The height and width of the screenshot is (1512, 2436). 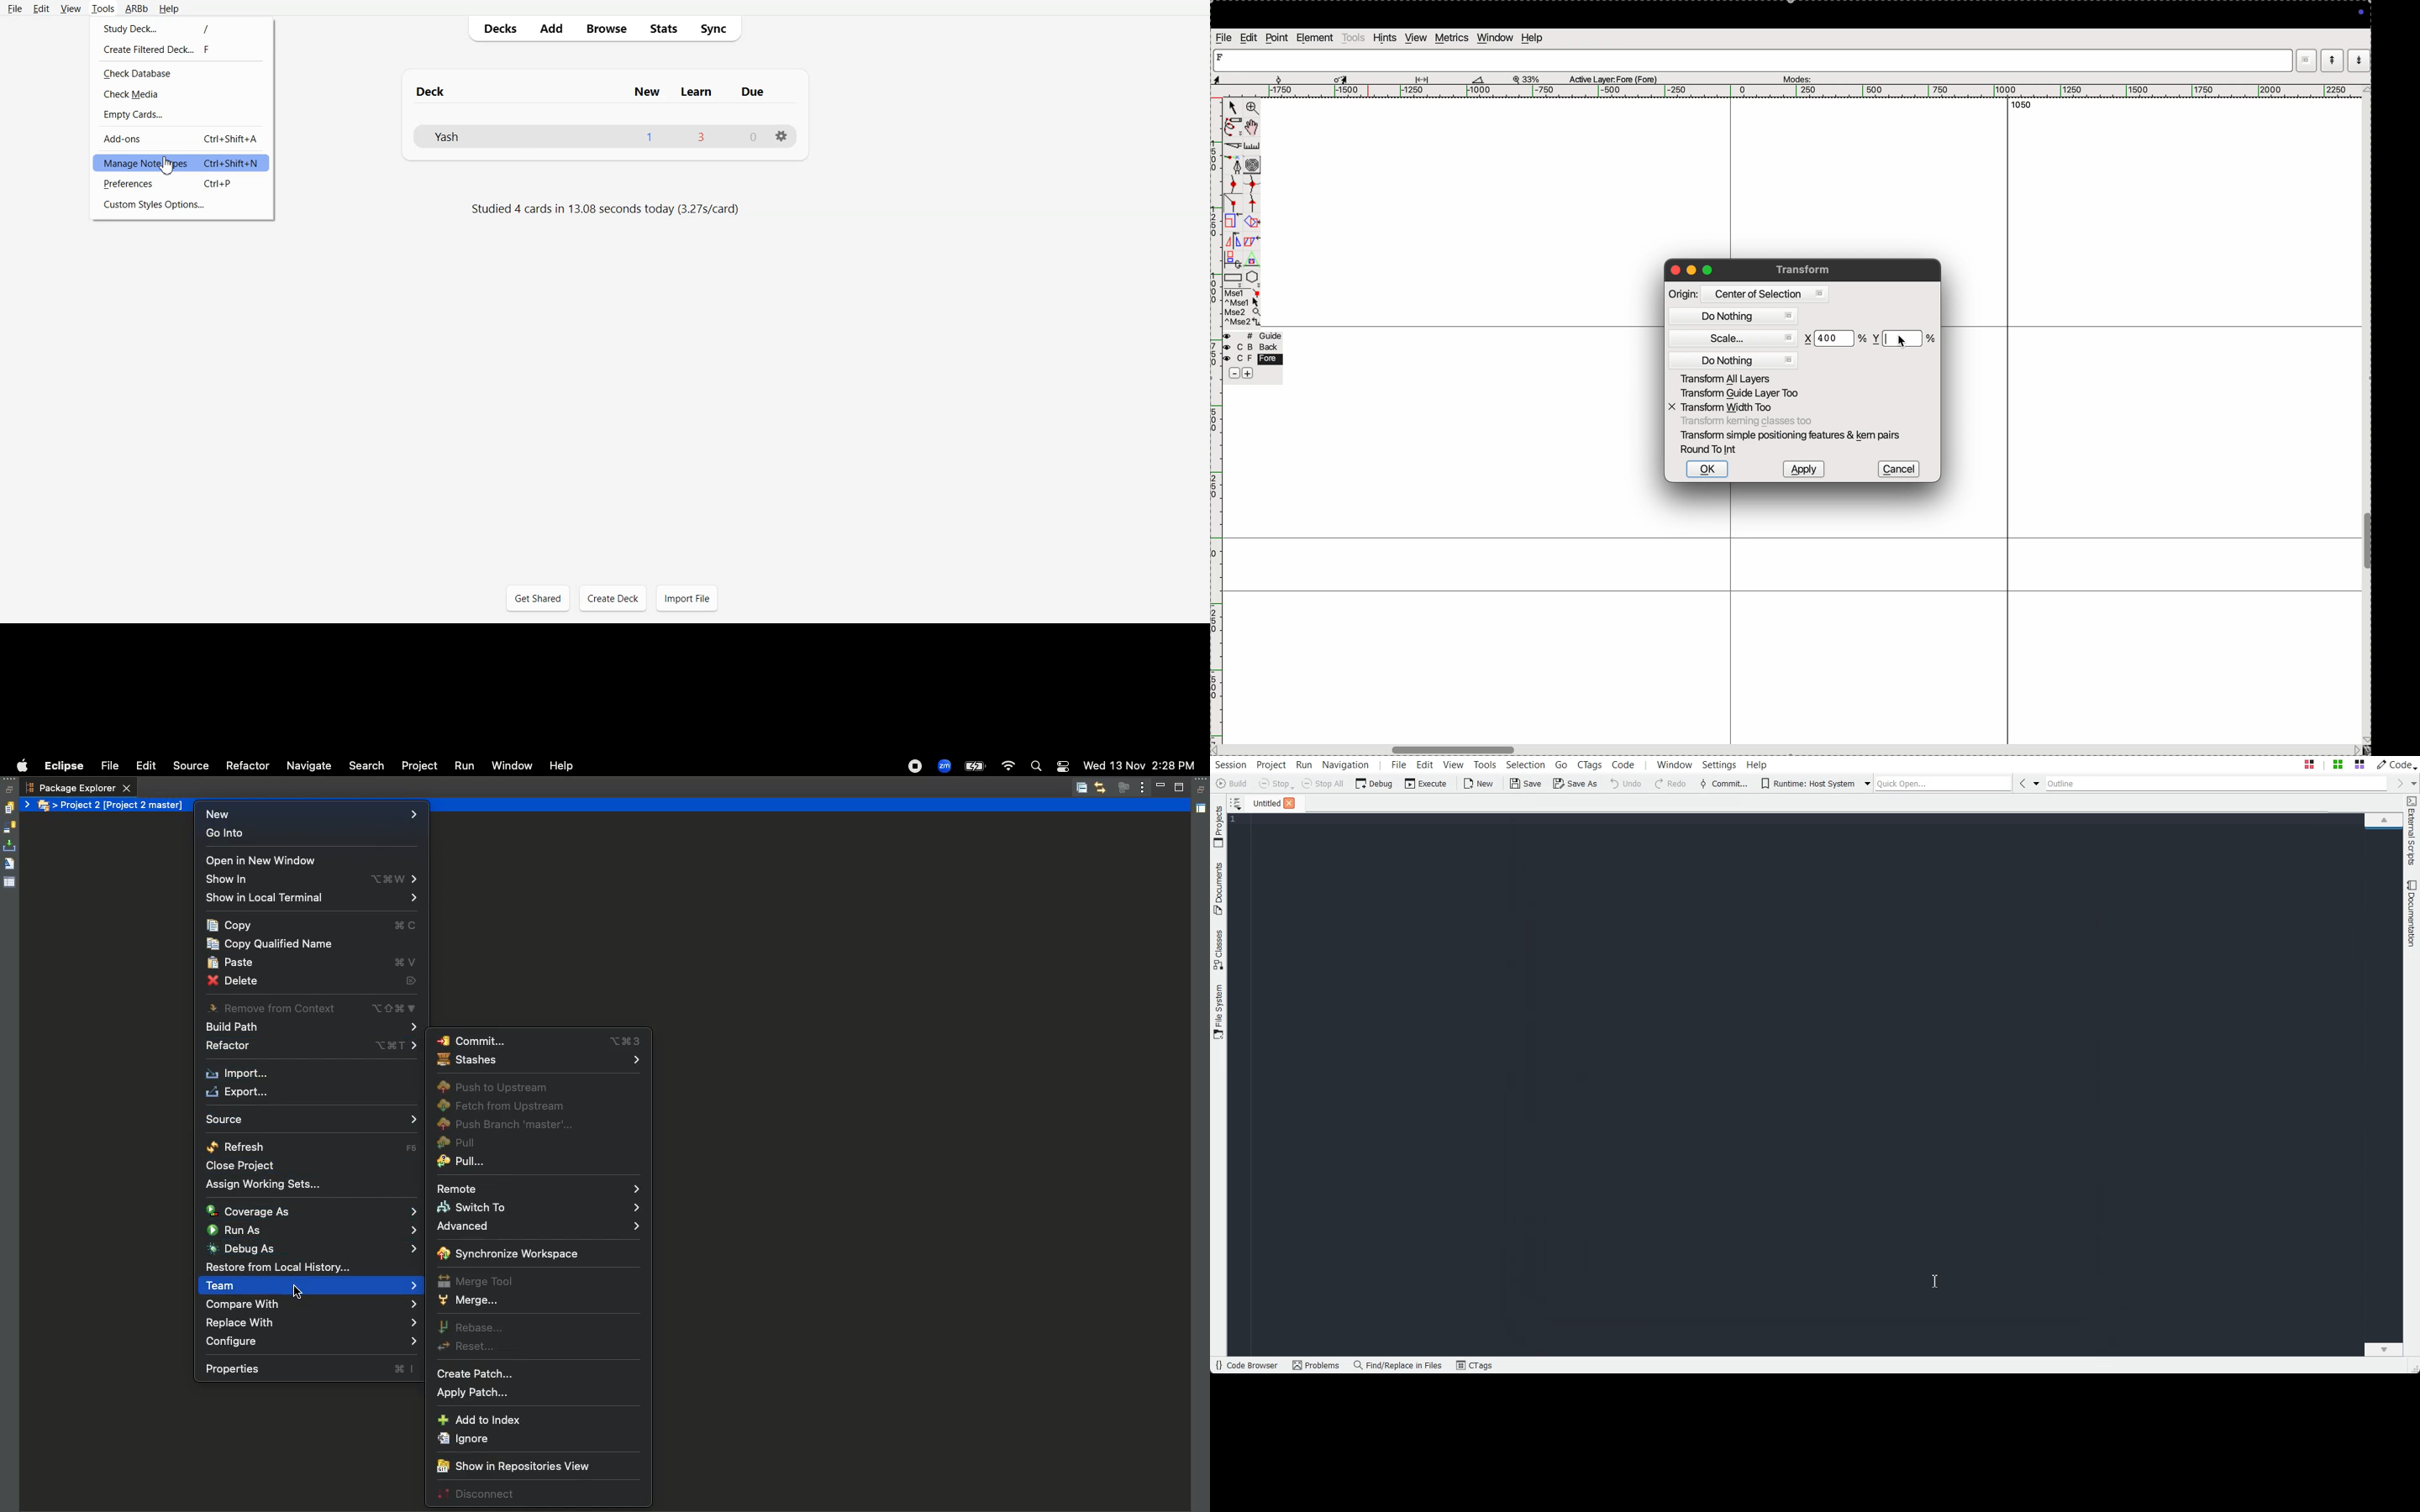 What do you see at coordinates (103, 9) in the screenshot?
I see `Tools` at bounding box center [103, 9].